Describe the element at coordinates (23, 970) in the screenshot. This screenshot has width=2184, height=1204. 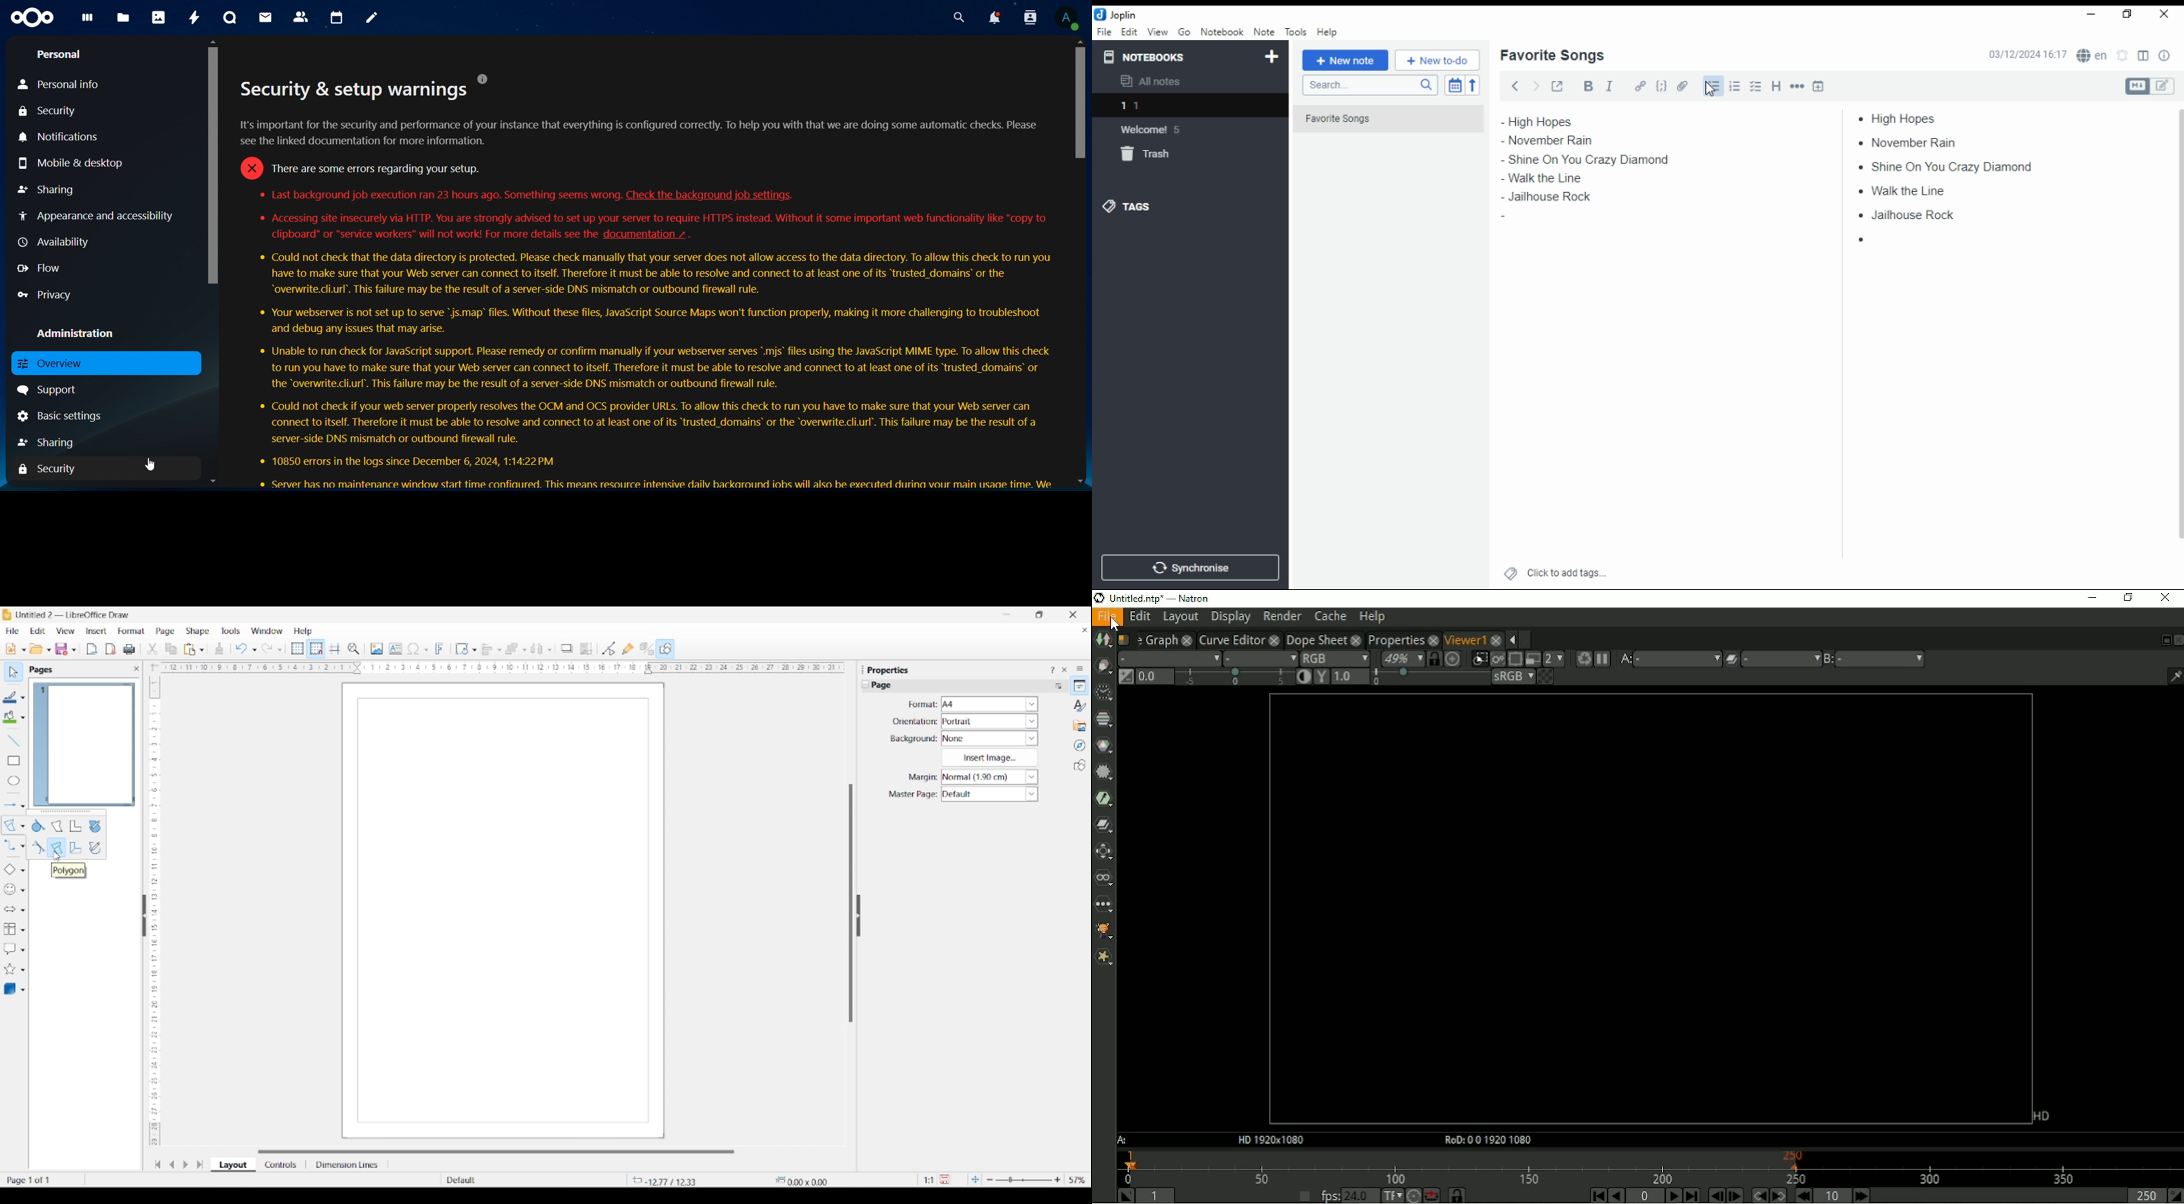
I see `Star and banner options` at that location.